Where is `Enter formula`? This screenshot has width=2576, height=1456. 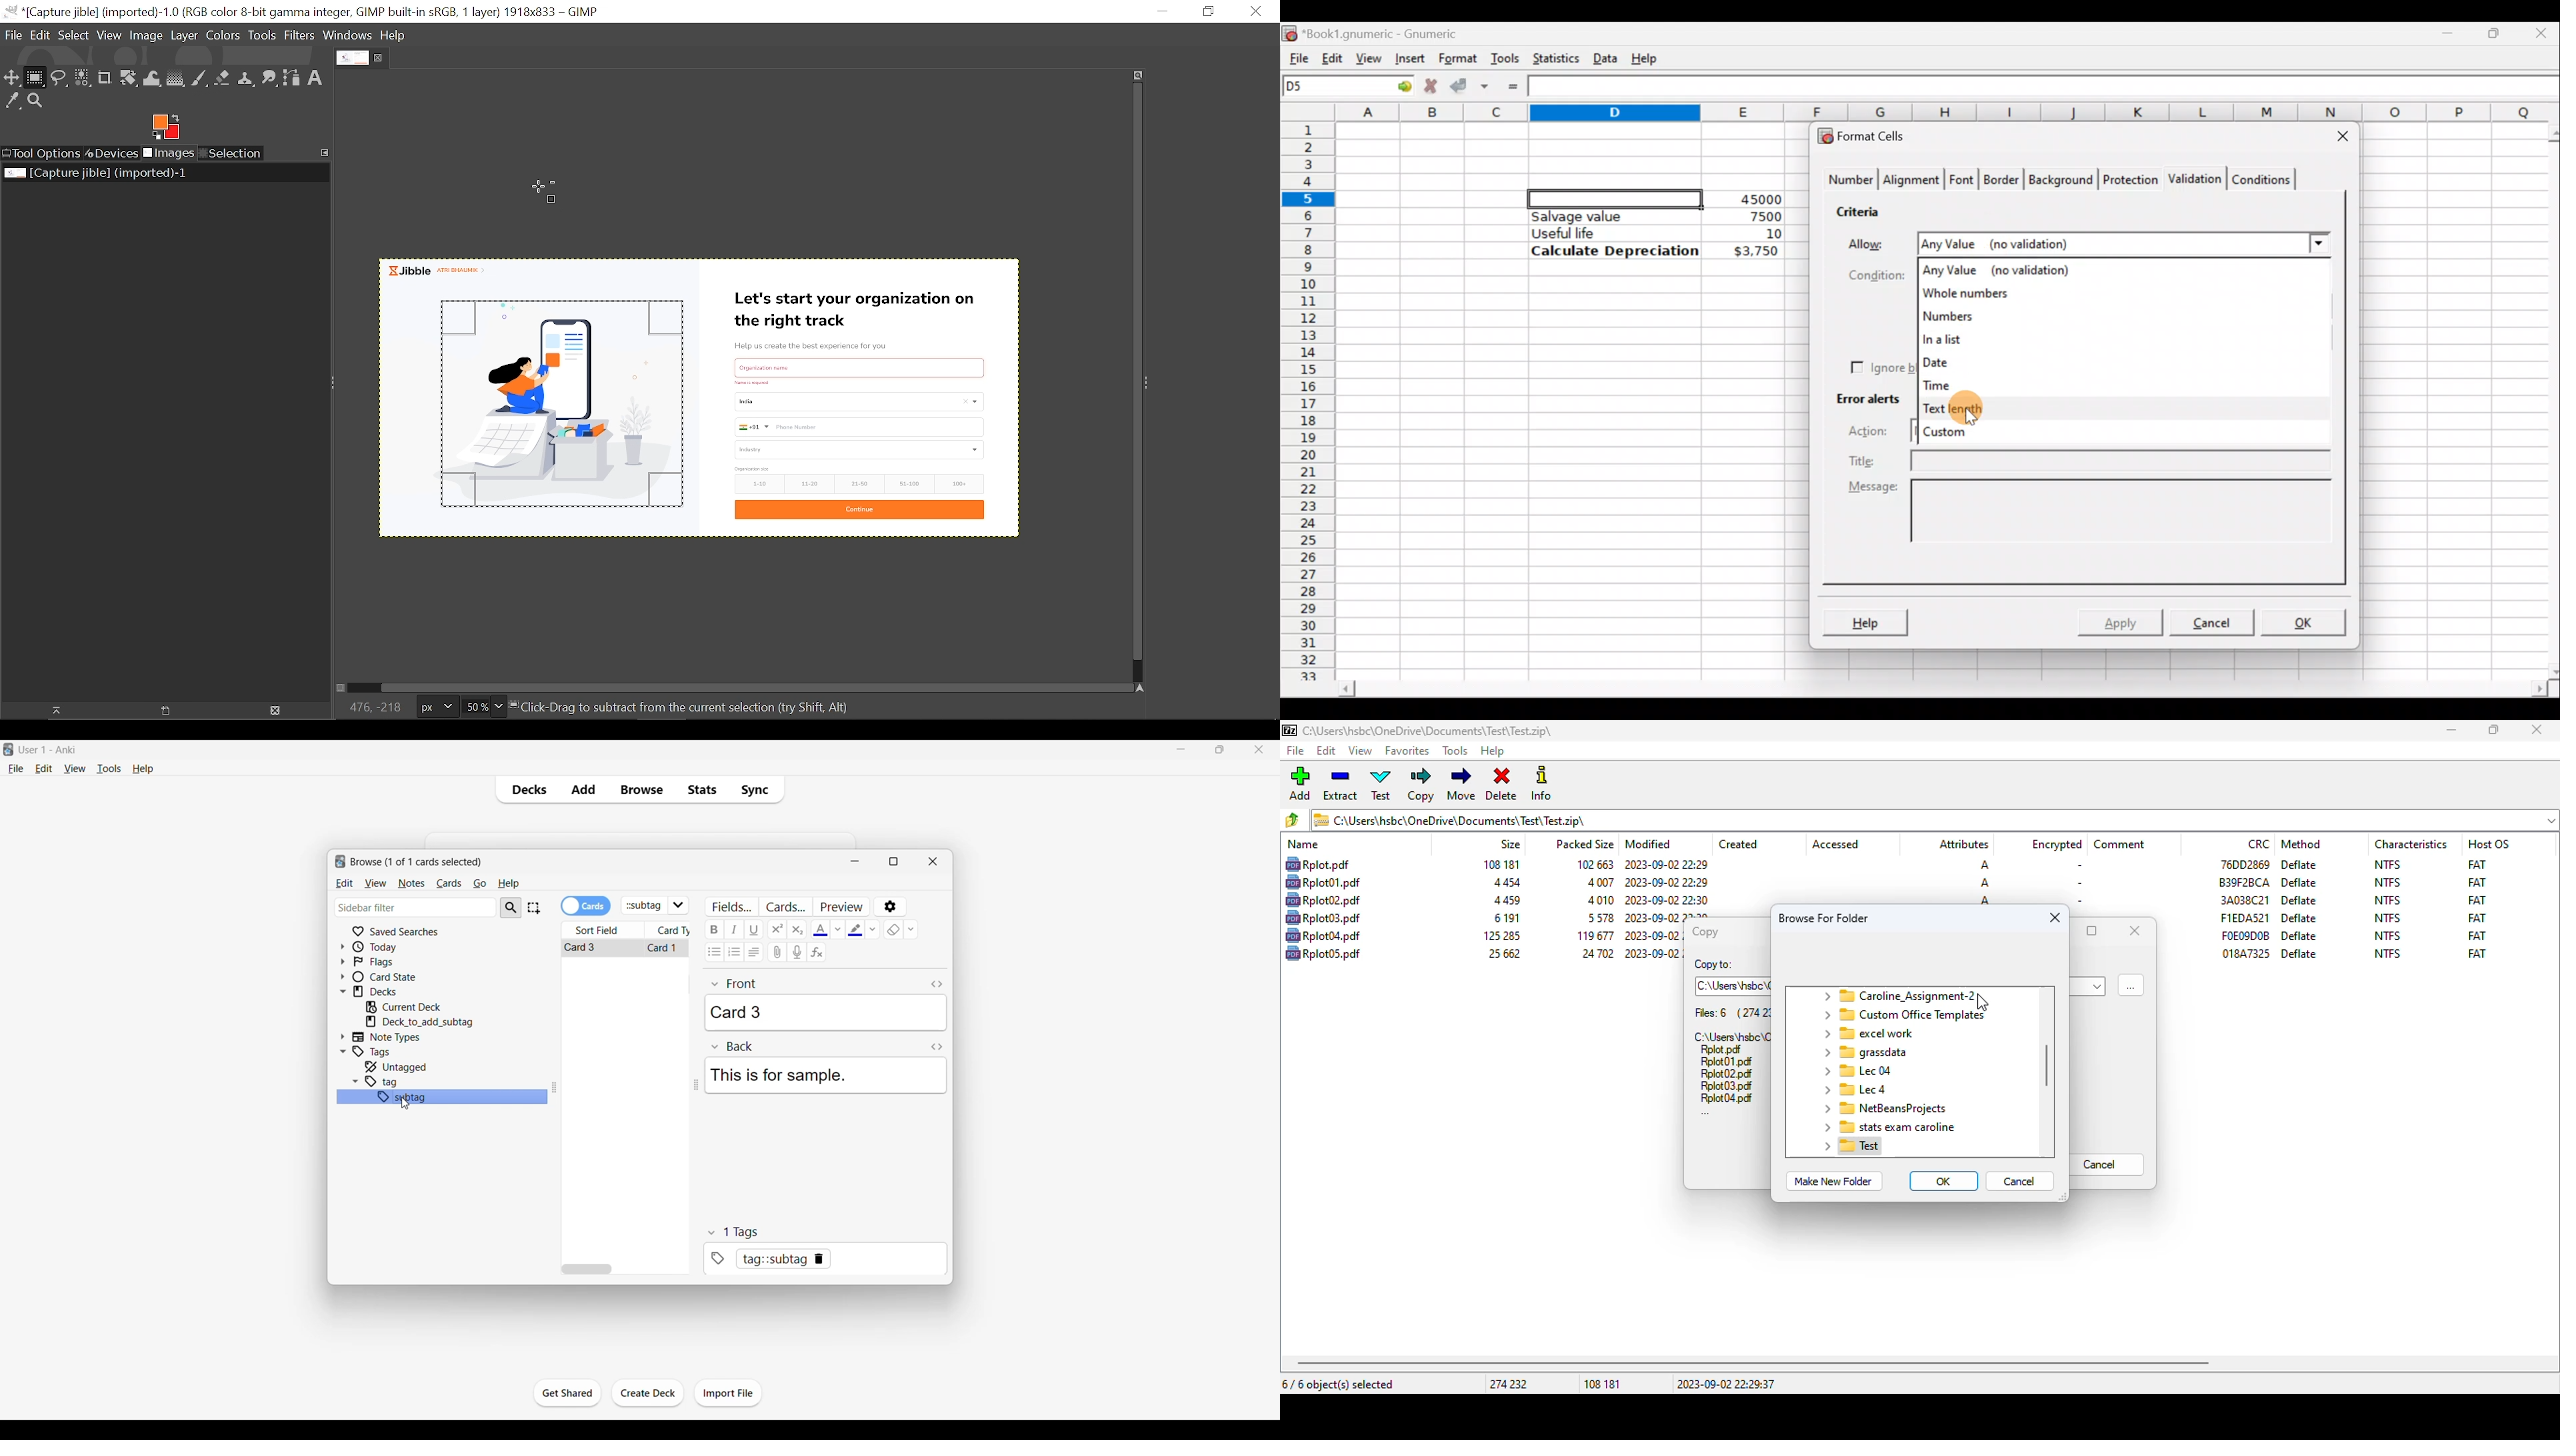 Enter formula is located at coordinates (1513, 87).